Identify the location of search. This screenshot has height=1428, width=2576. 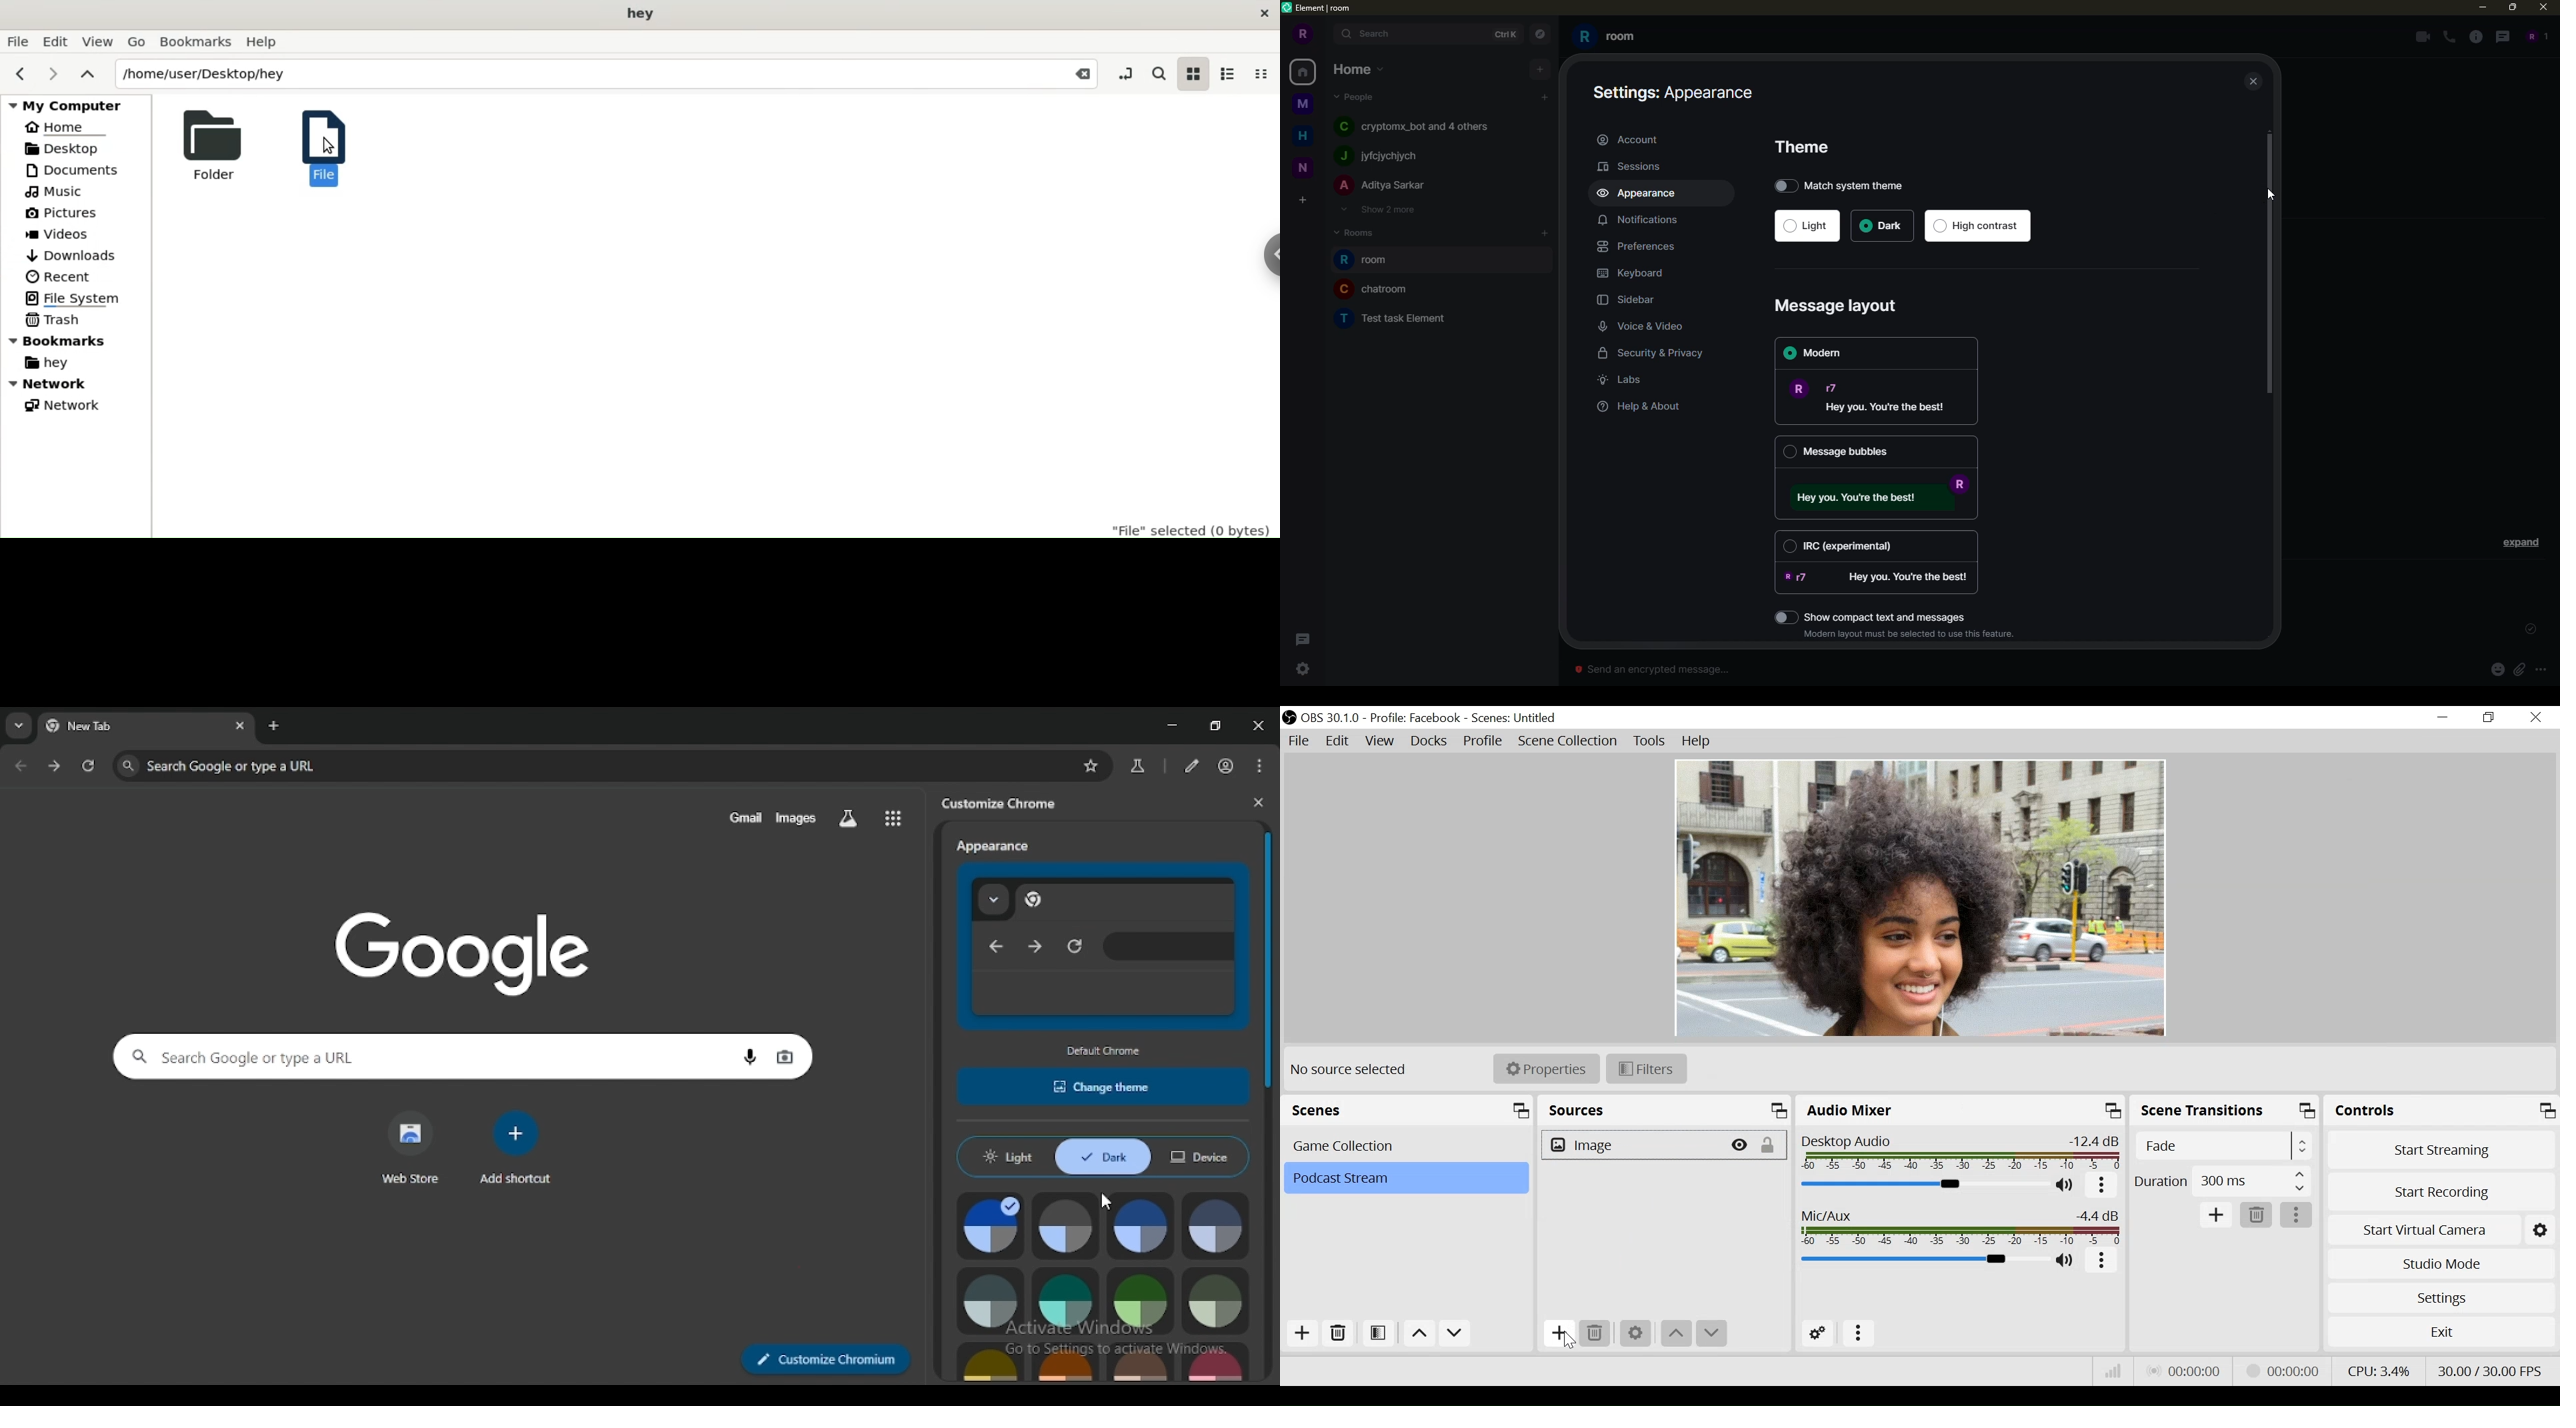
(1375, 33).